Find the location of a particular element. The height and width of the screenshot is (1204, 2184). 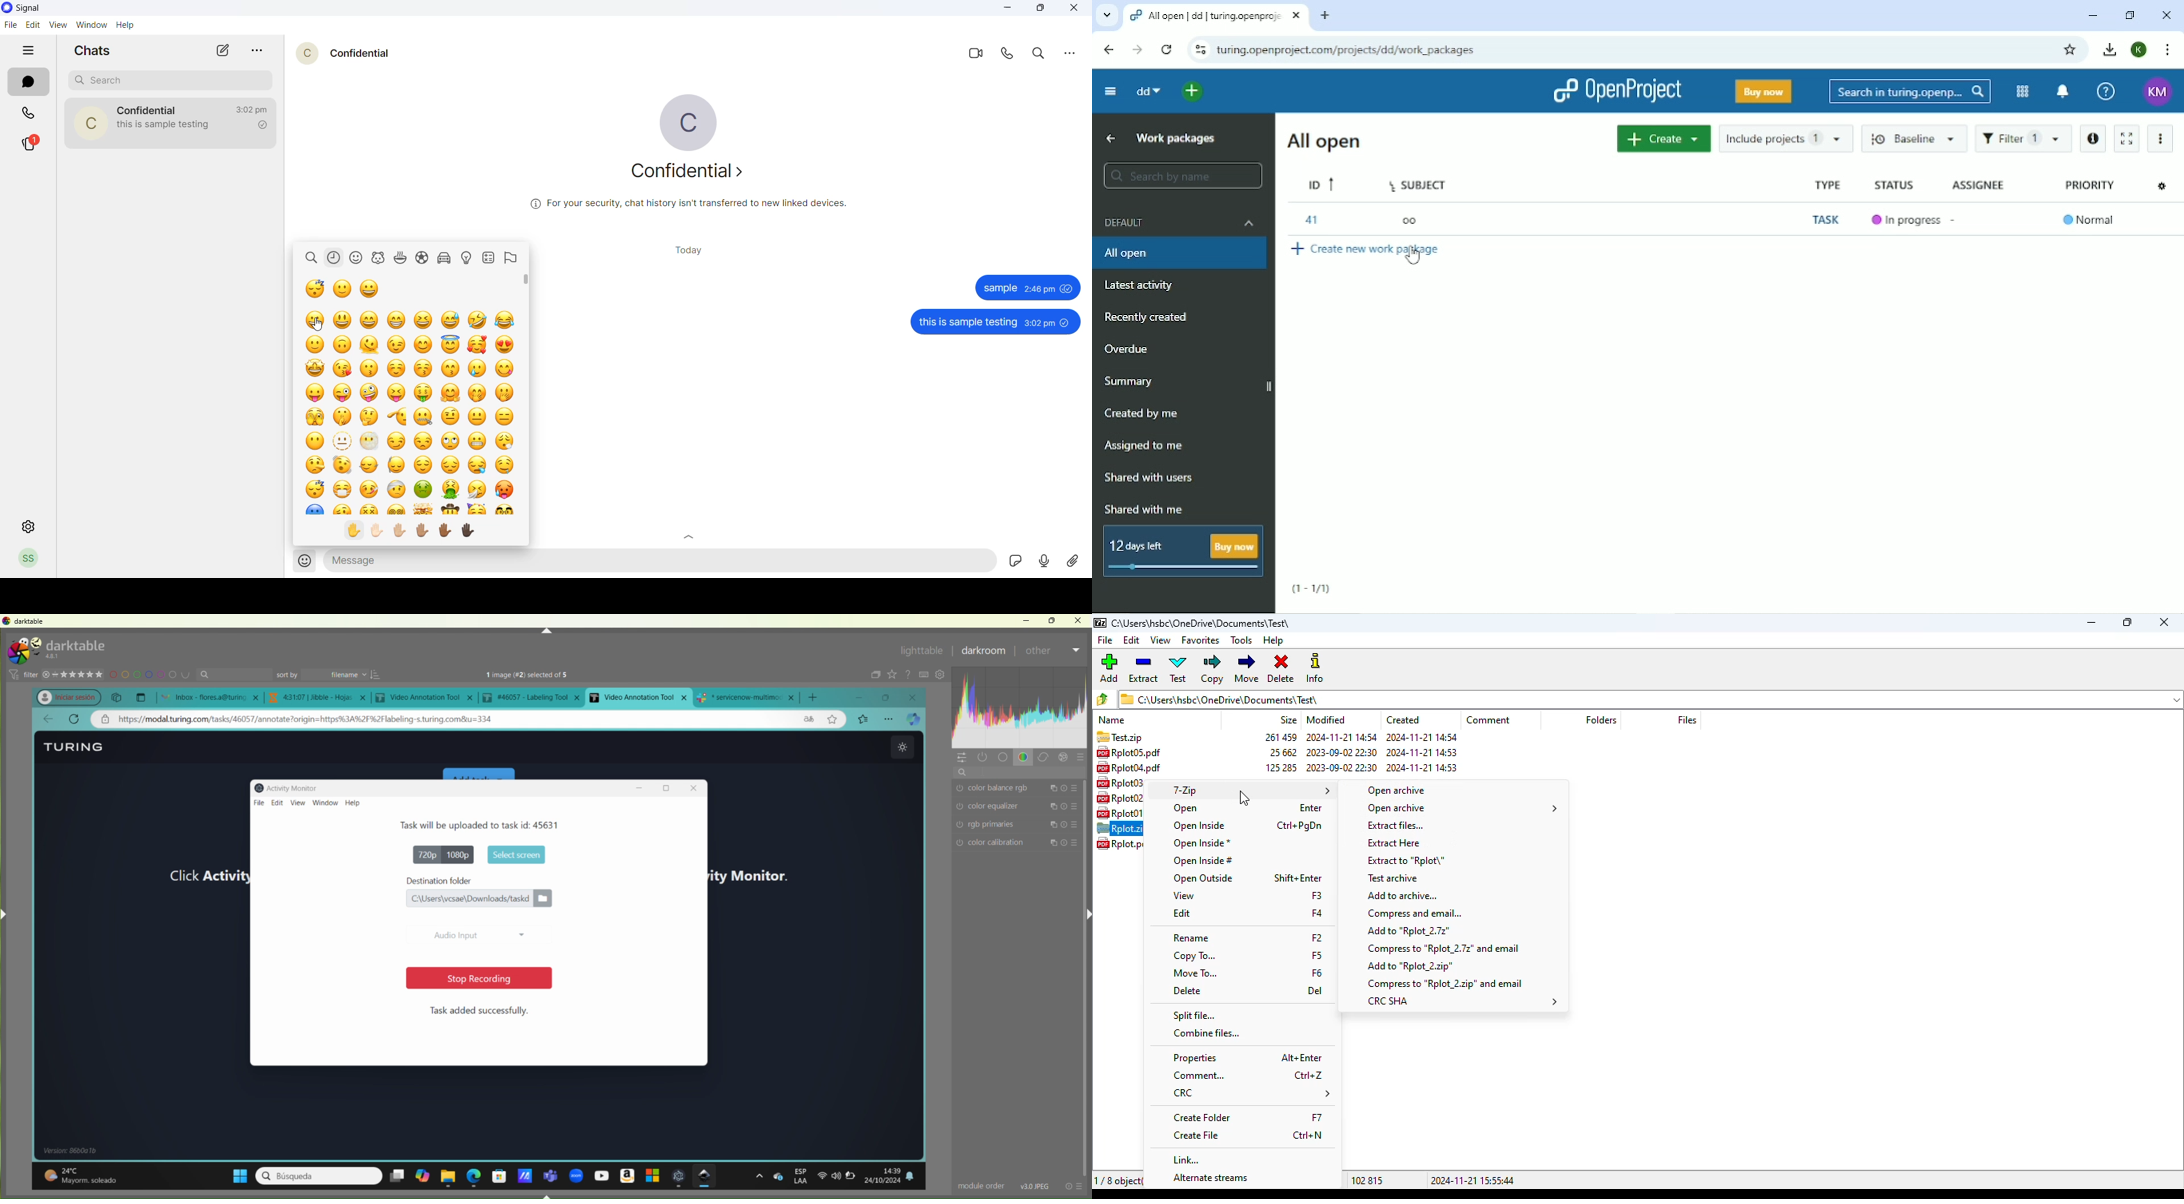

window is located at coordinates (92, 24).